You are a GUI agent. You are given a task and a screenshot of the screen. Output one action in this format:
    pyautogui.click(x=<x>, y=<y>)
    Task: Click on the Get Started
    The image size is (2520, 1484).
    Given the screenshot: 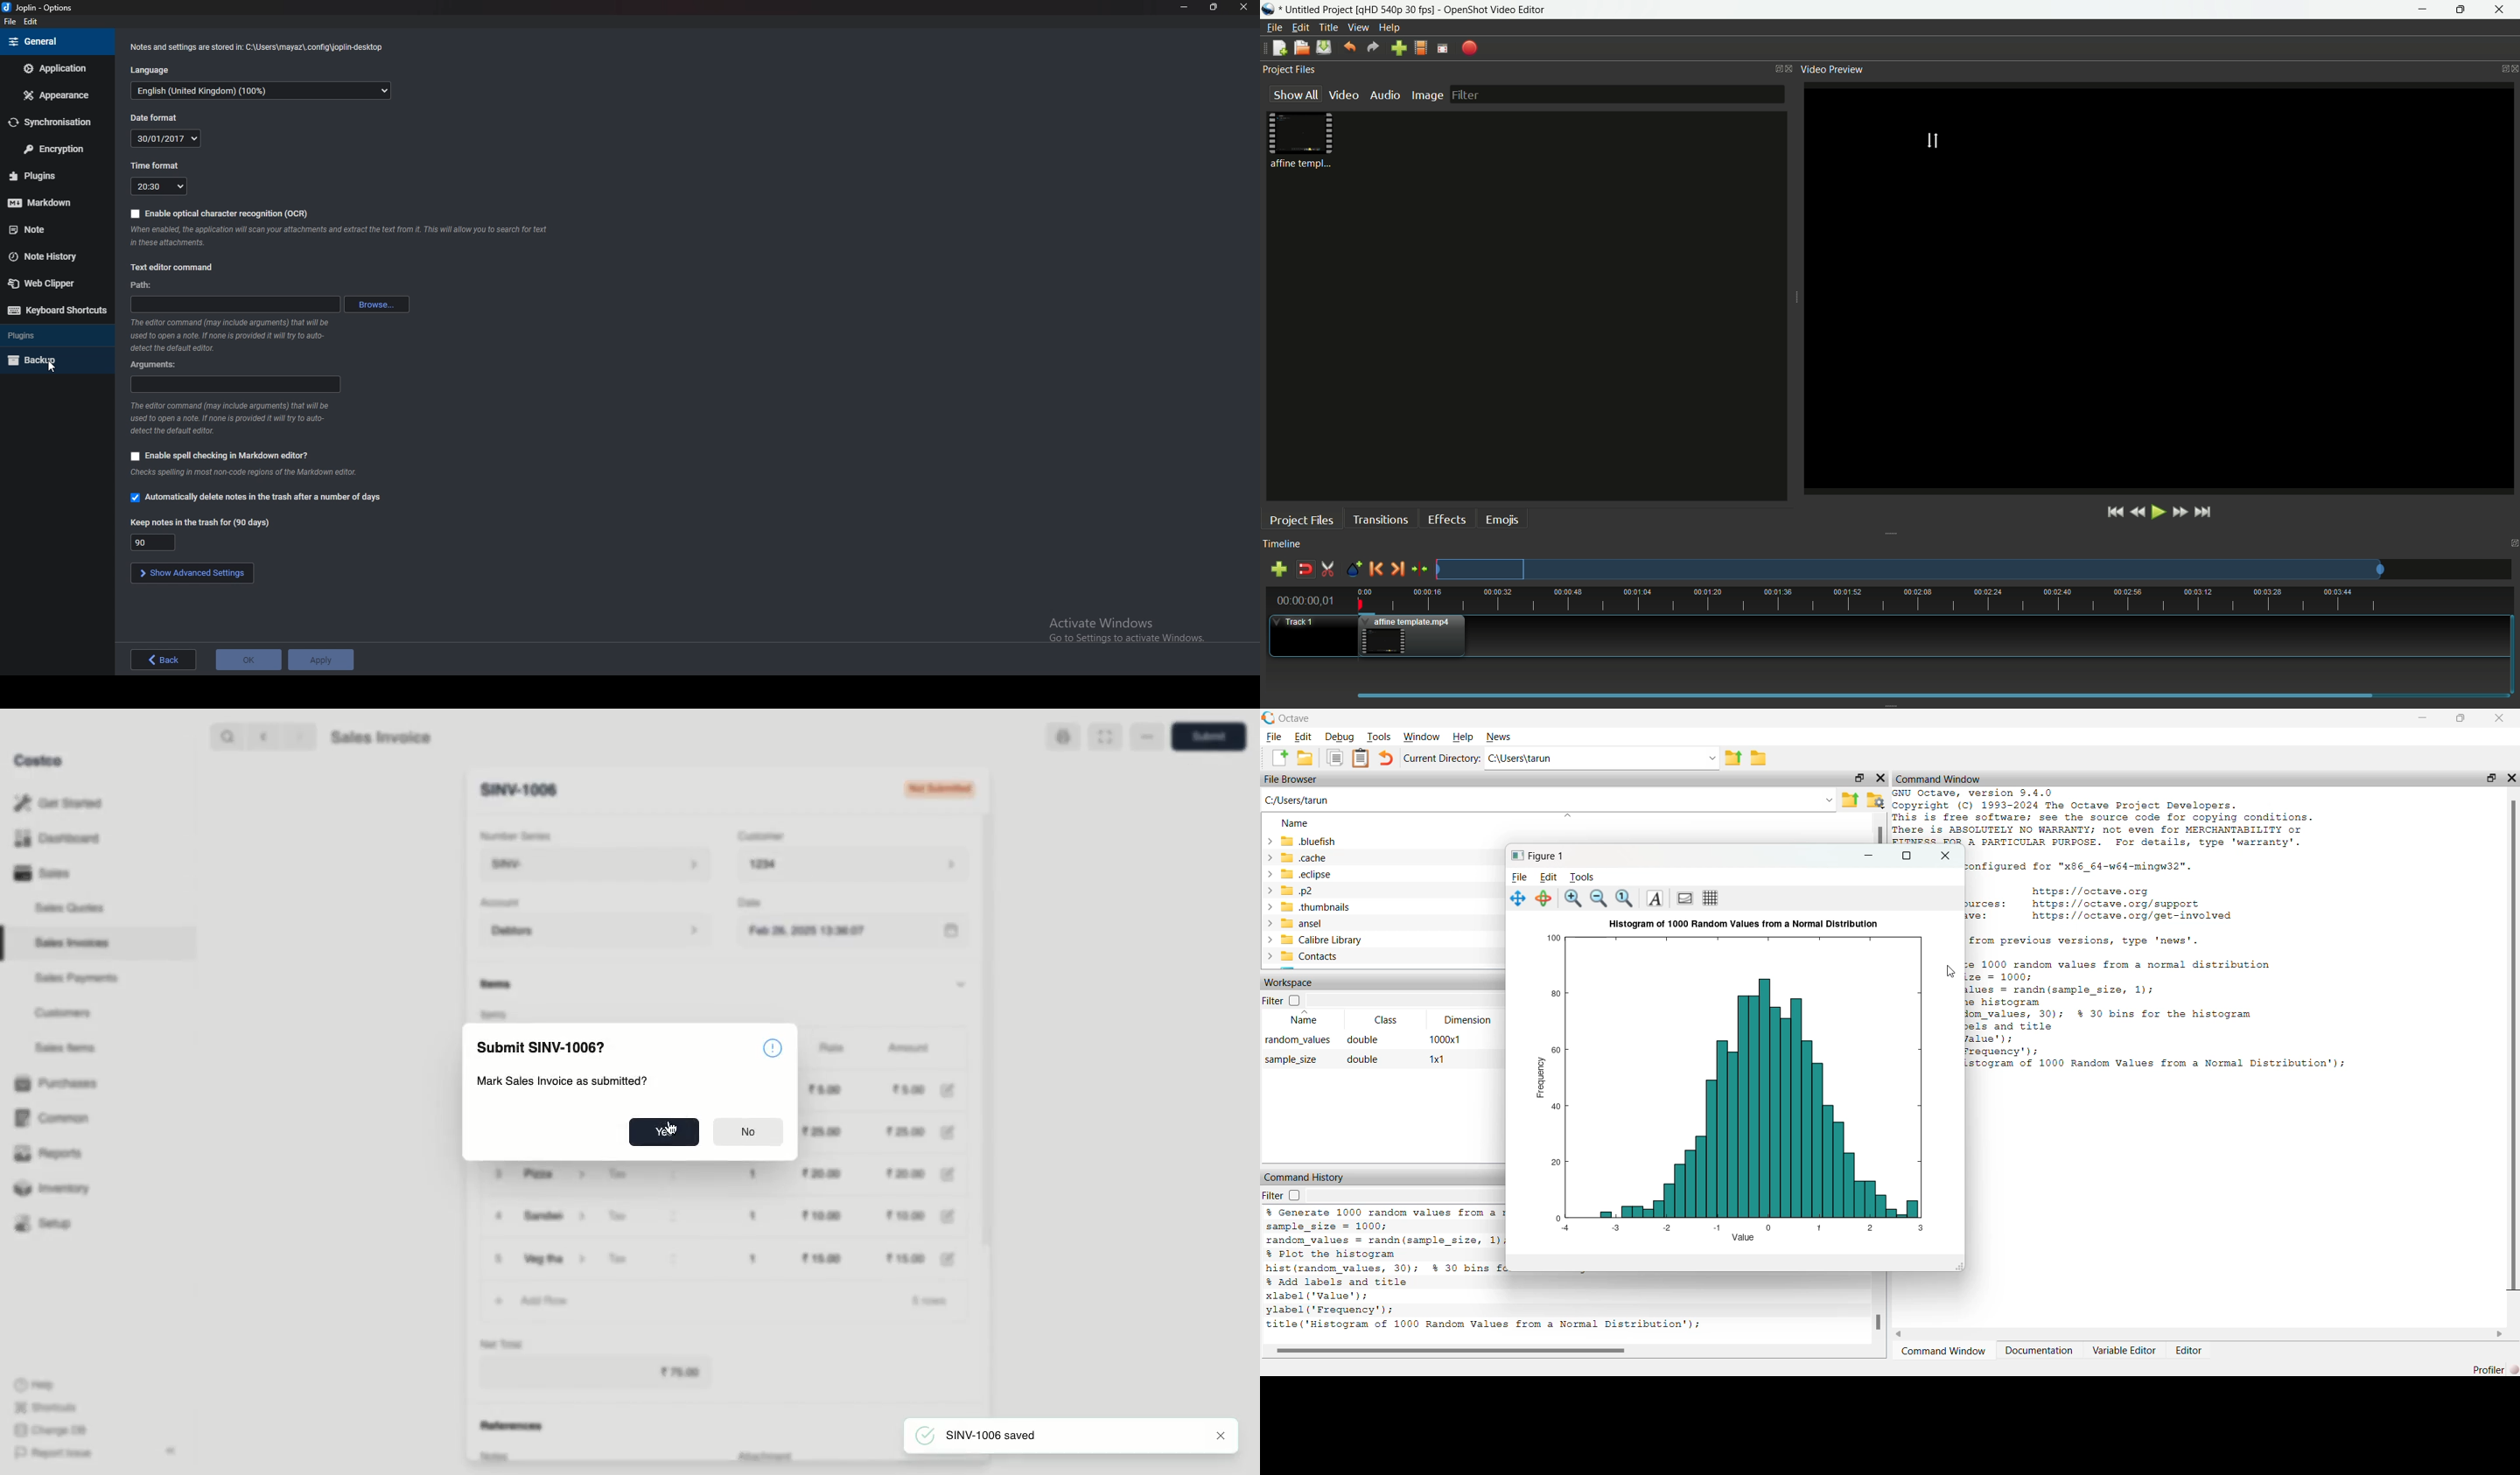 What is the action you would take?
    pyautogui.click(x=58, y=802)
    